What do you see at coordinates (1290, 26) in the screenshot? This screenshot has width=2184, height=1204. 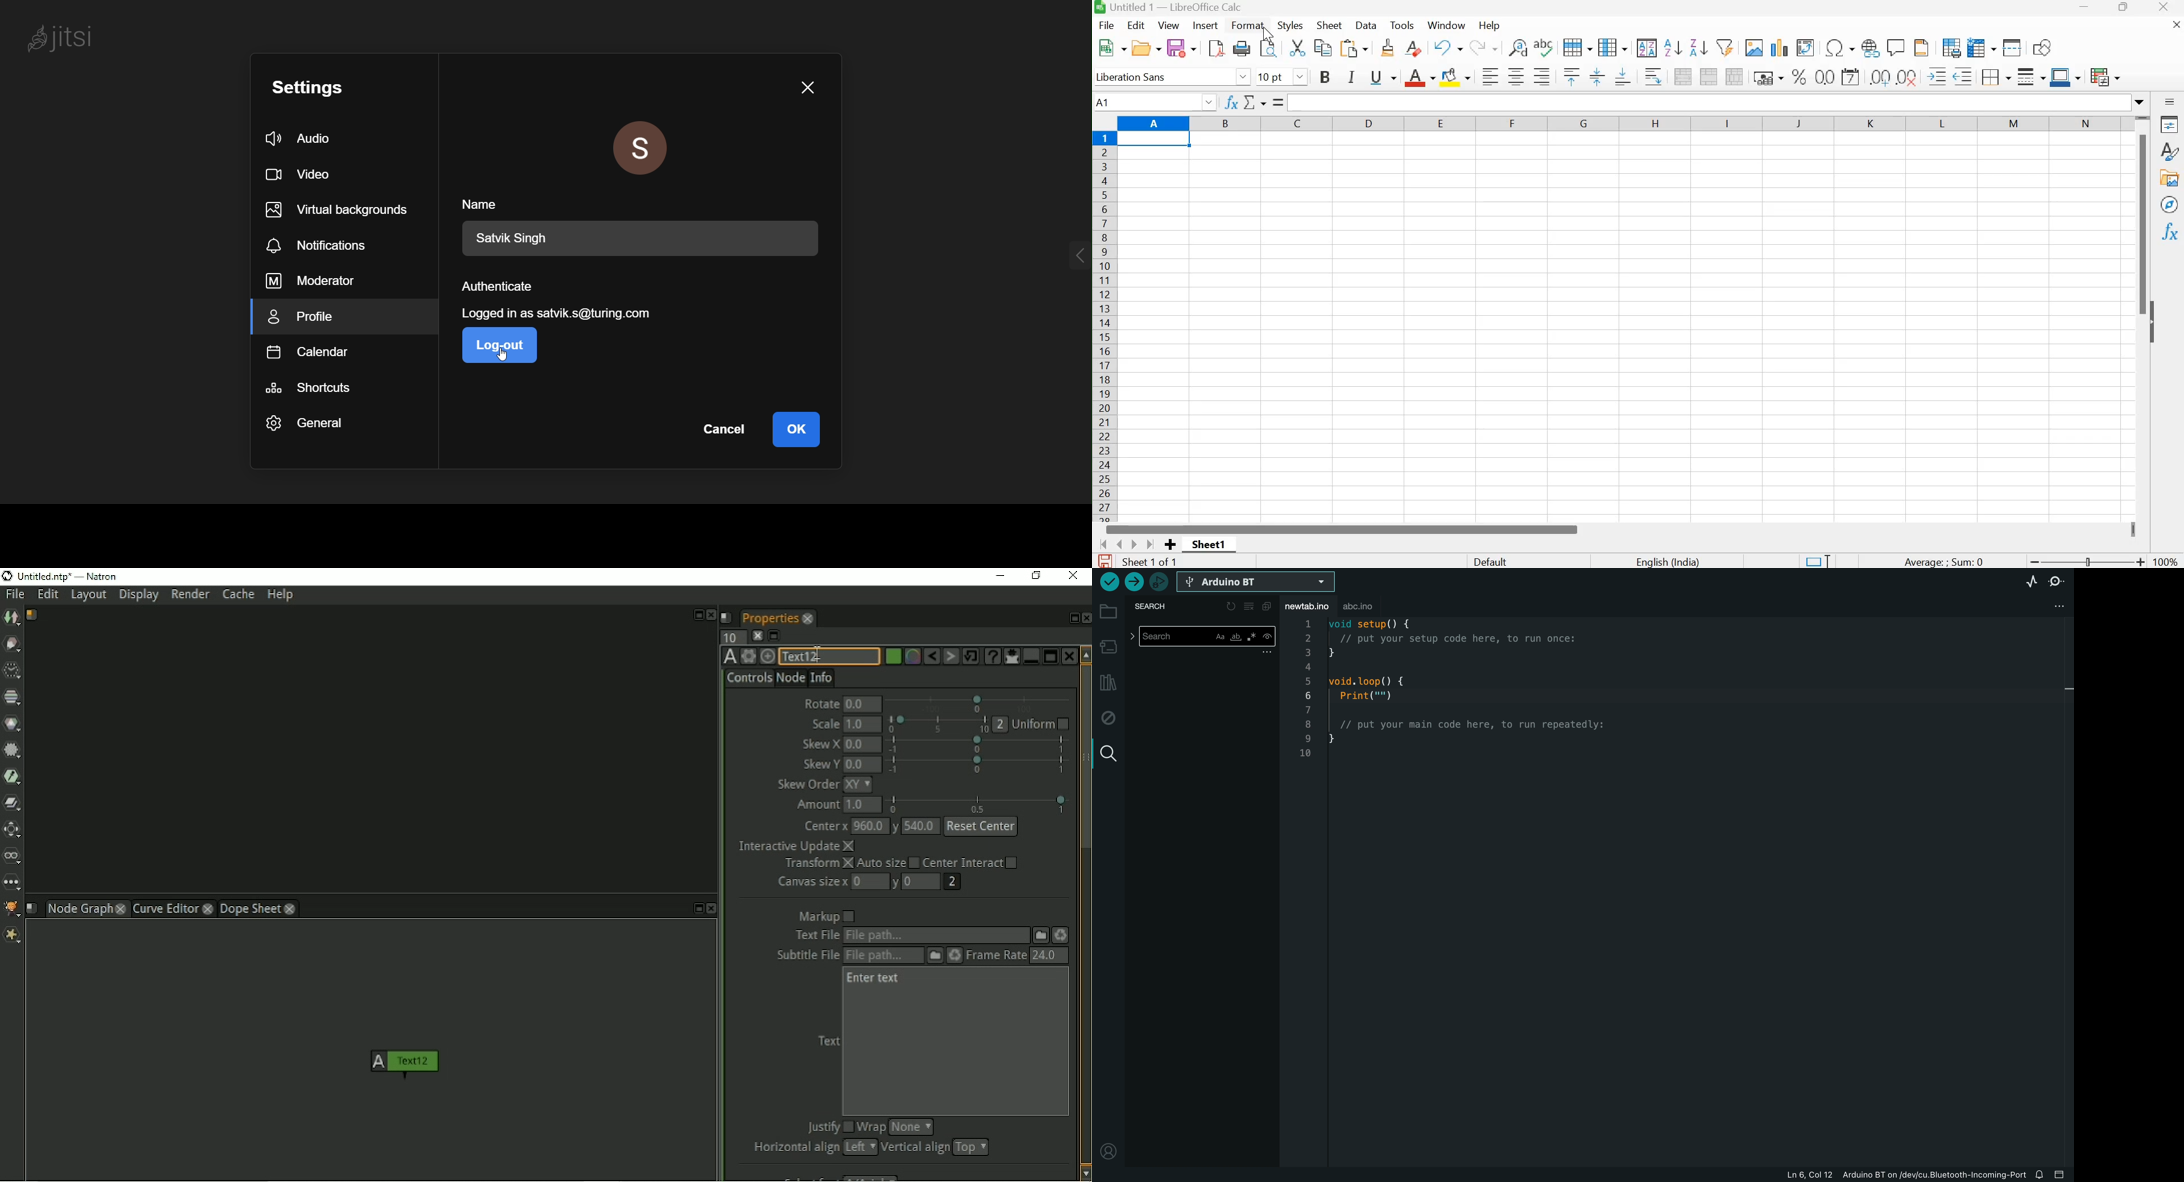 I see `Styles` at bounding box center [1290, 26].